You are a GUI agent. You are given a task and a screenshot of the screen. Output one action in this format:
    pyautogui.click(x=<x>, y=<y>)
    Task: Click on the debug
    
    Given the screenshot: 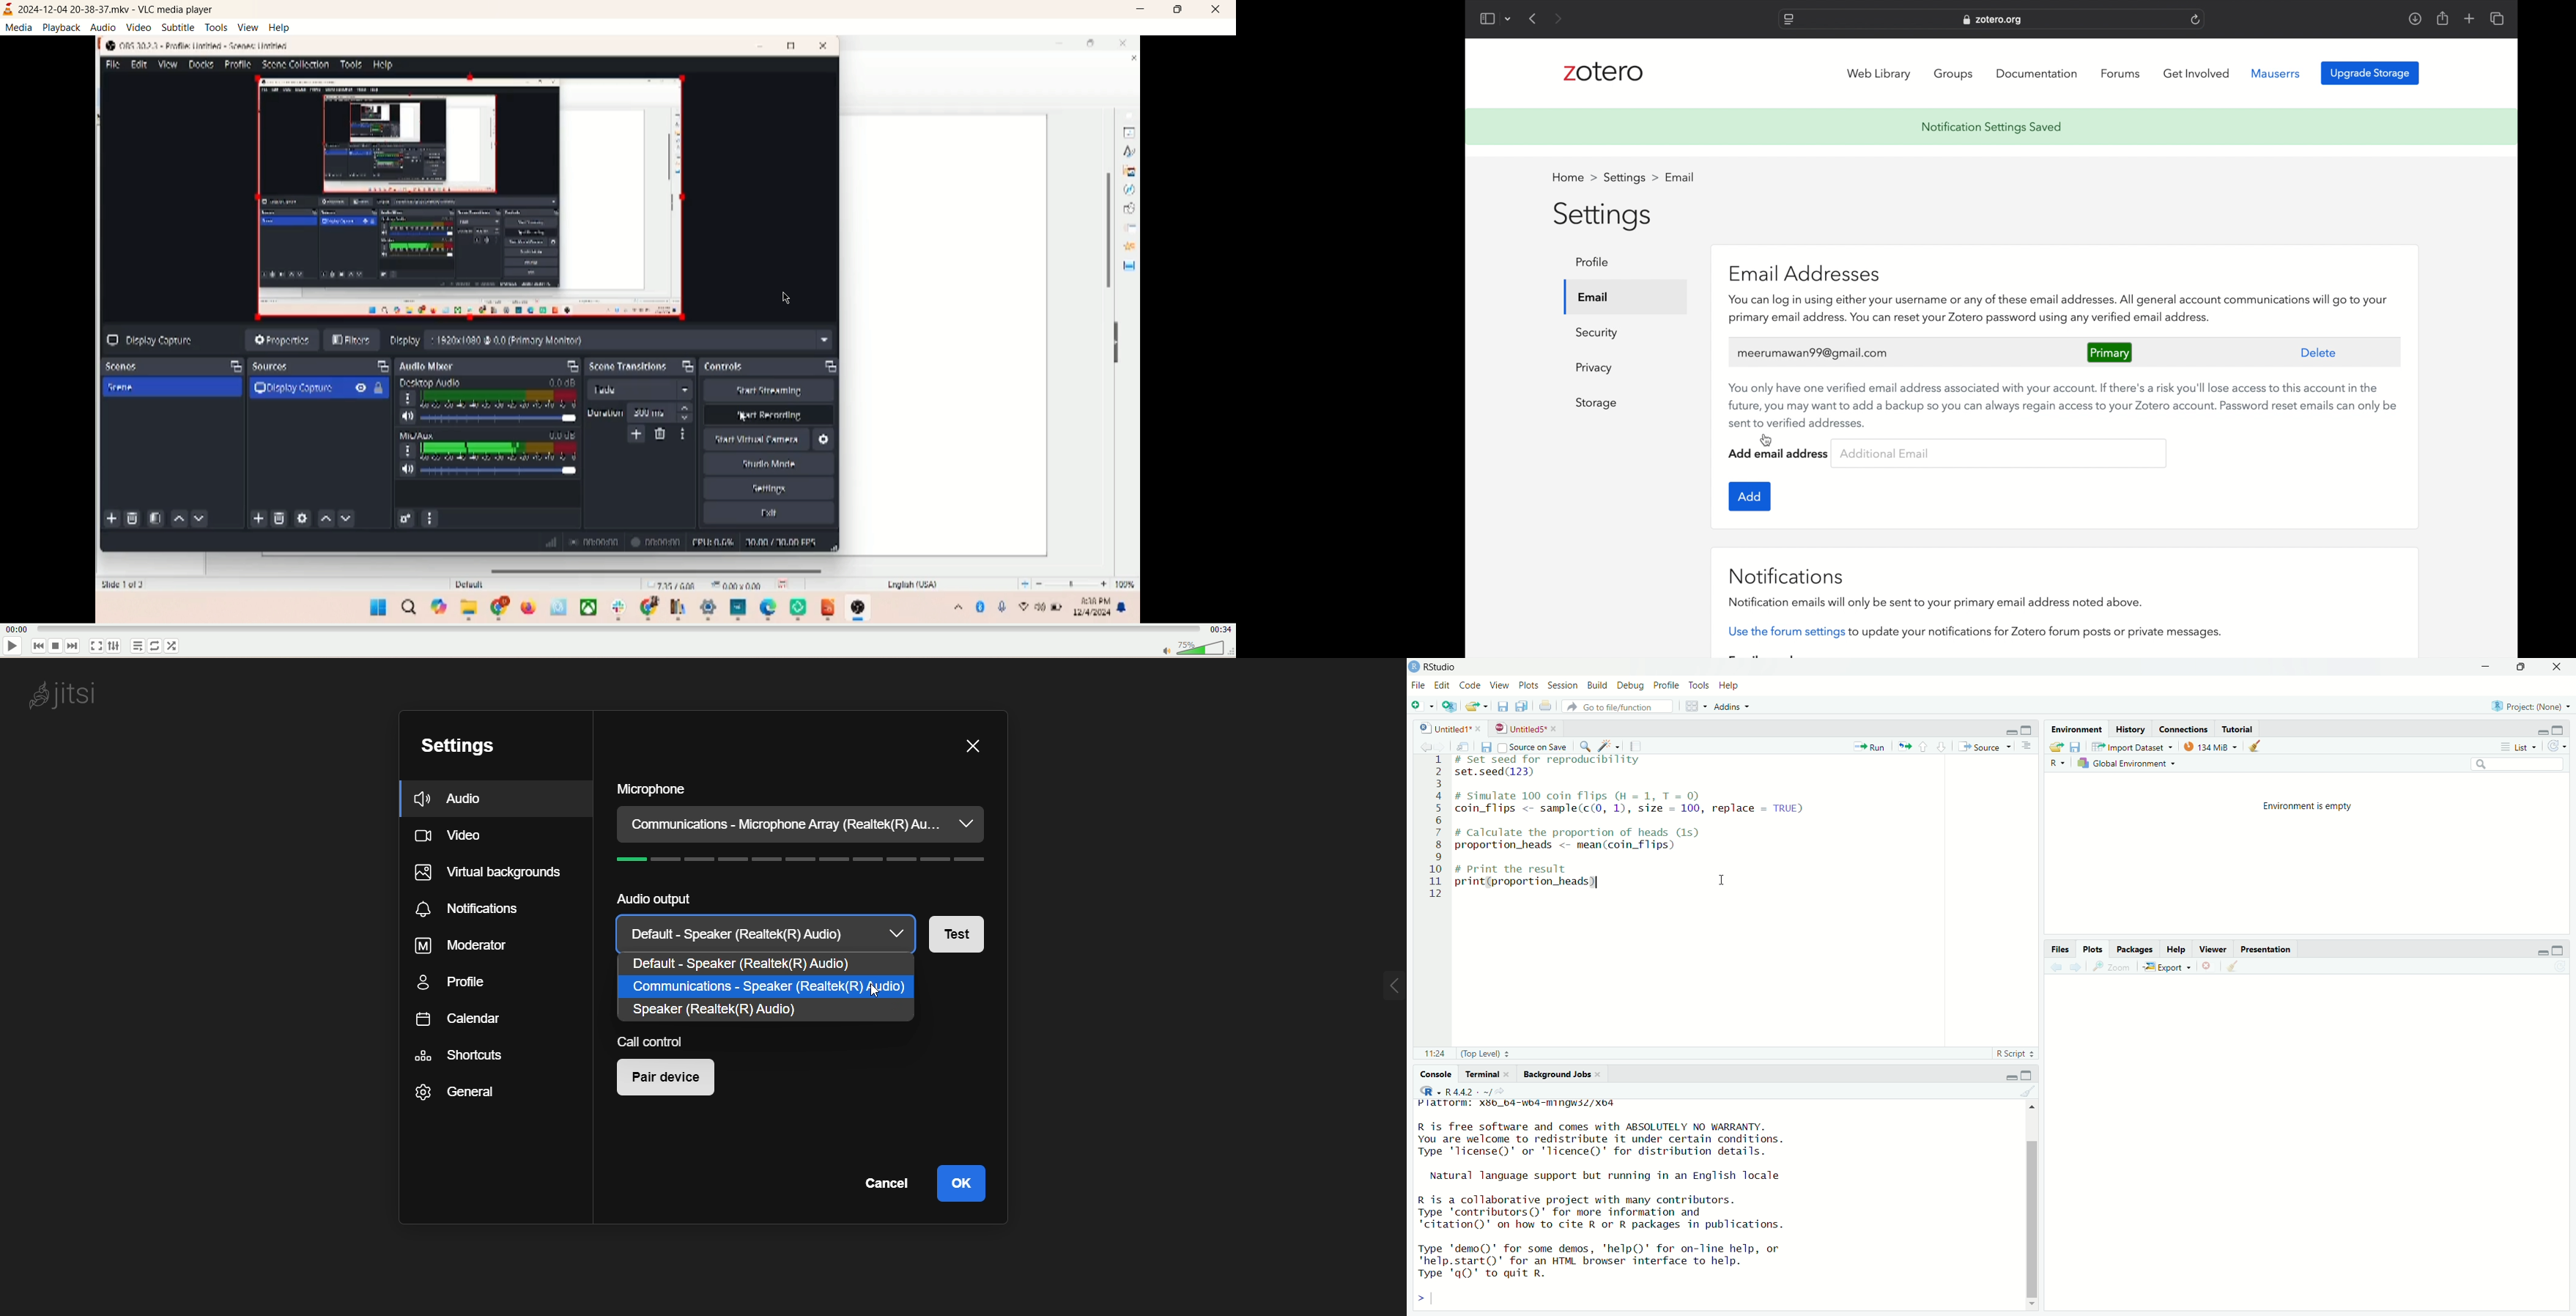 What is the action you would take?
    pyautogui.click(x=1633, y=686)
    